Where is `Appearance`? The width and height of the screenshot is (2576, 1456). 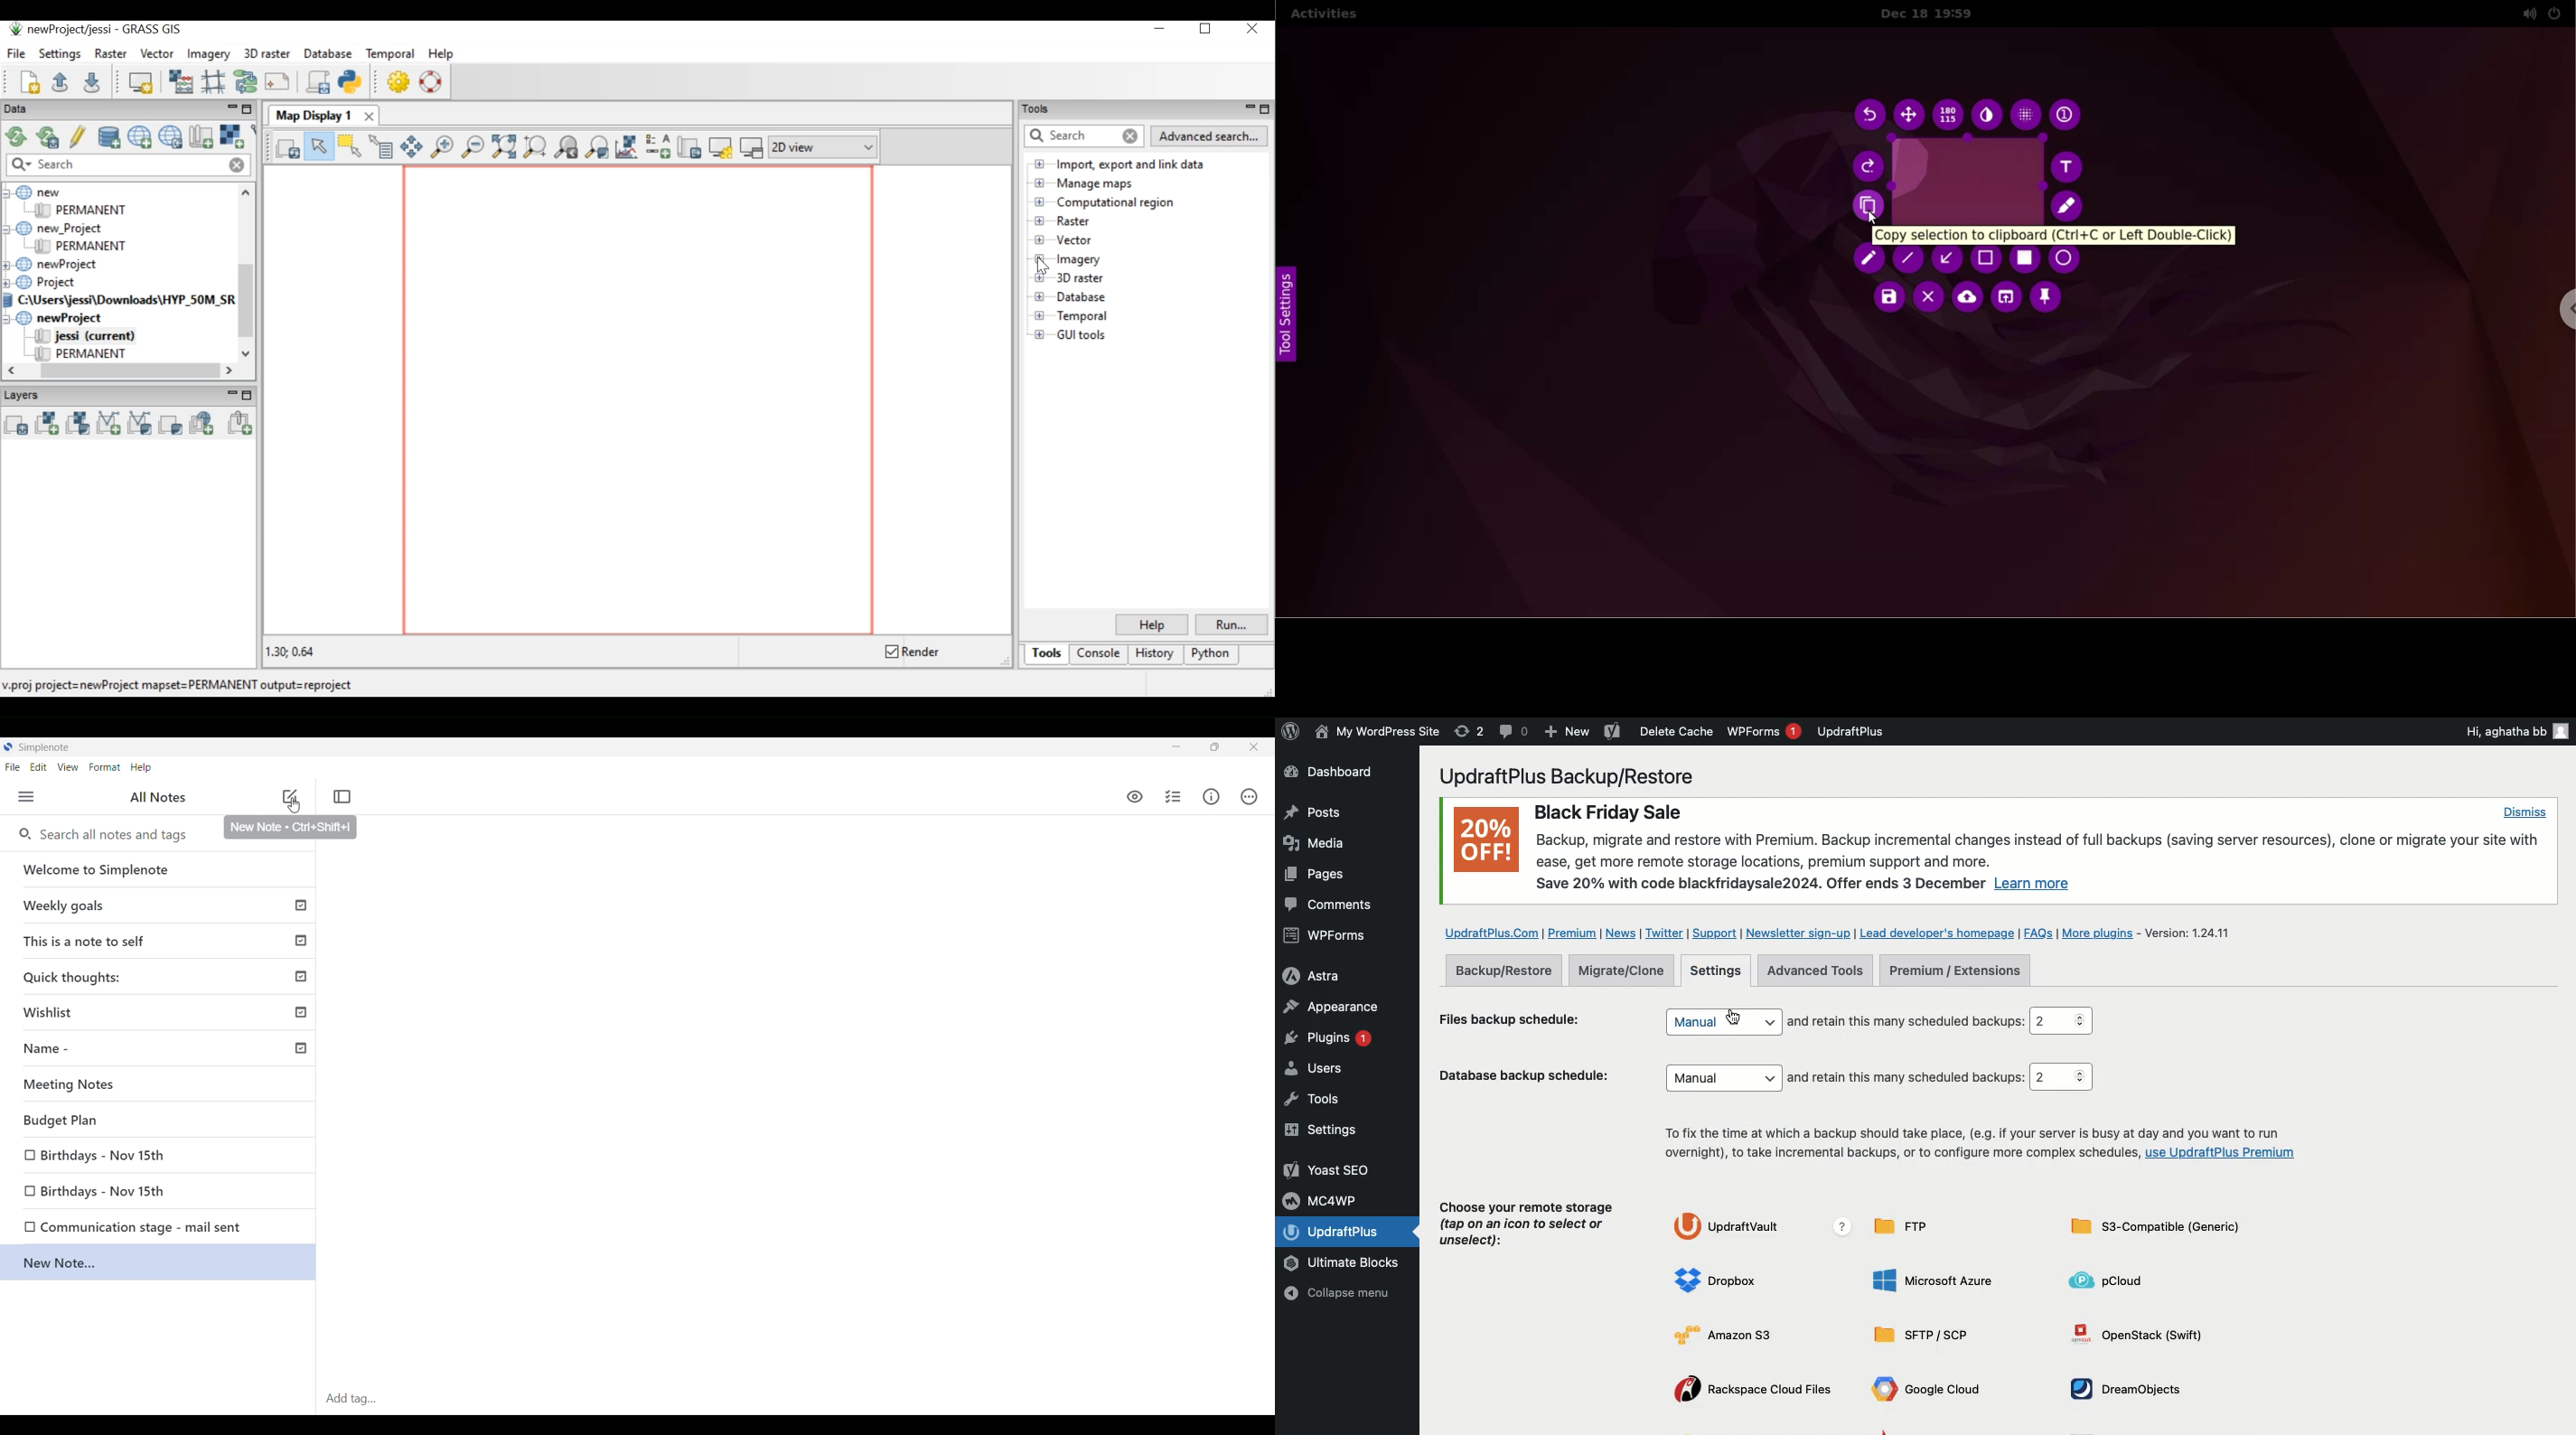
Appearance is located at coordinates (1331, 1006).